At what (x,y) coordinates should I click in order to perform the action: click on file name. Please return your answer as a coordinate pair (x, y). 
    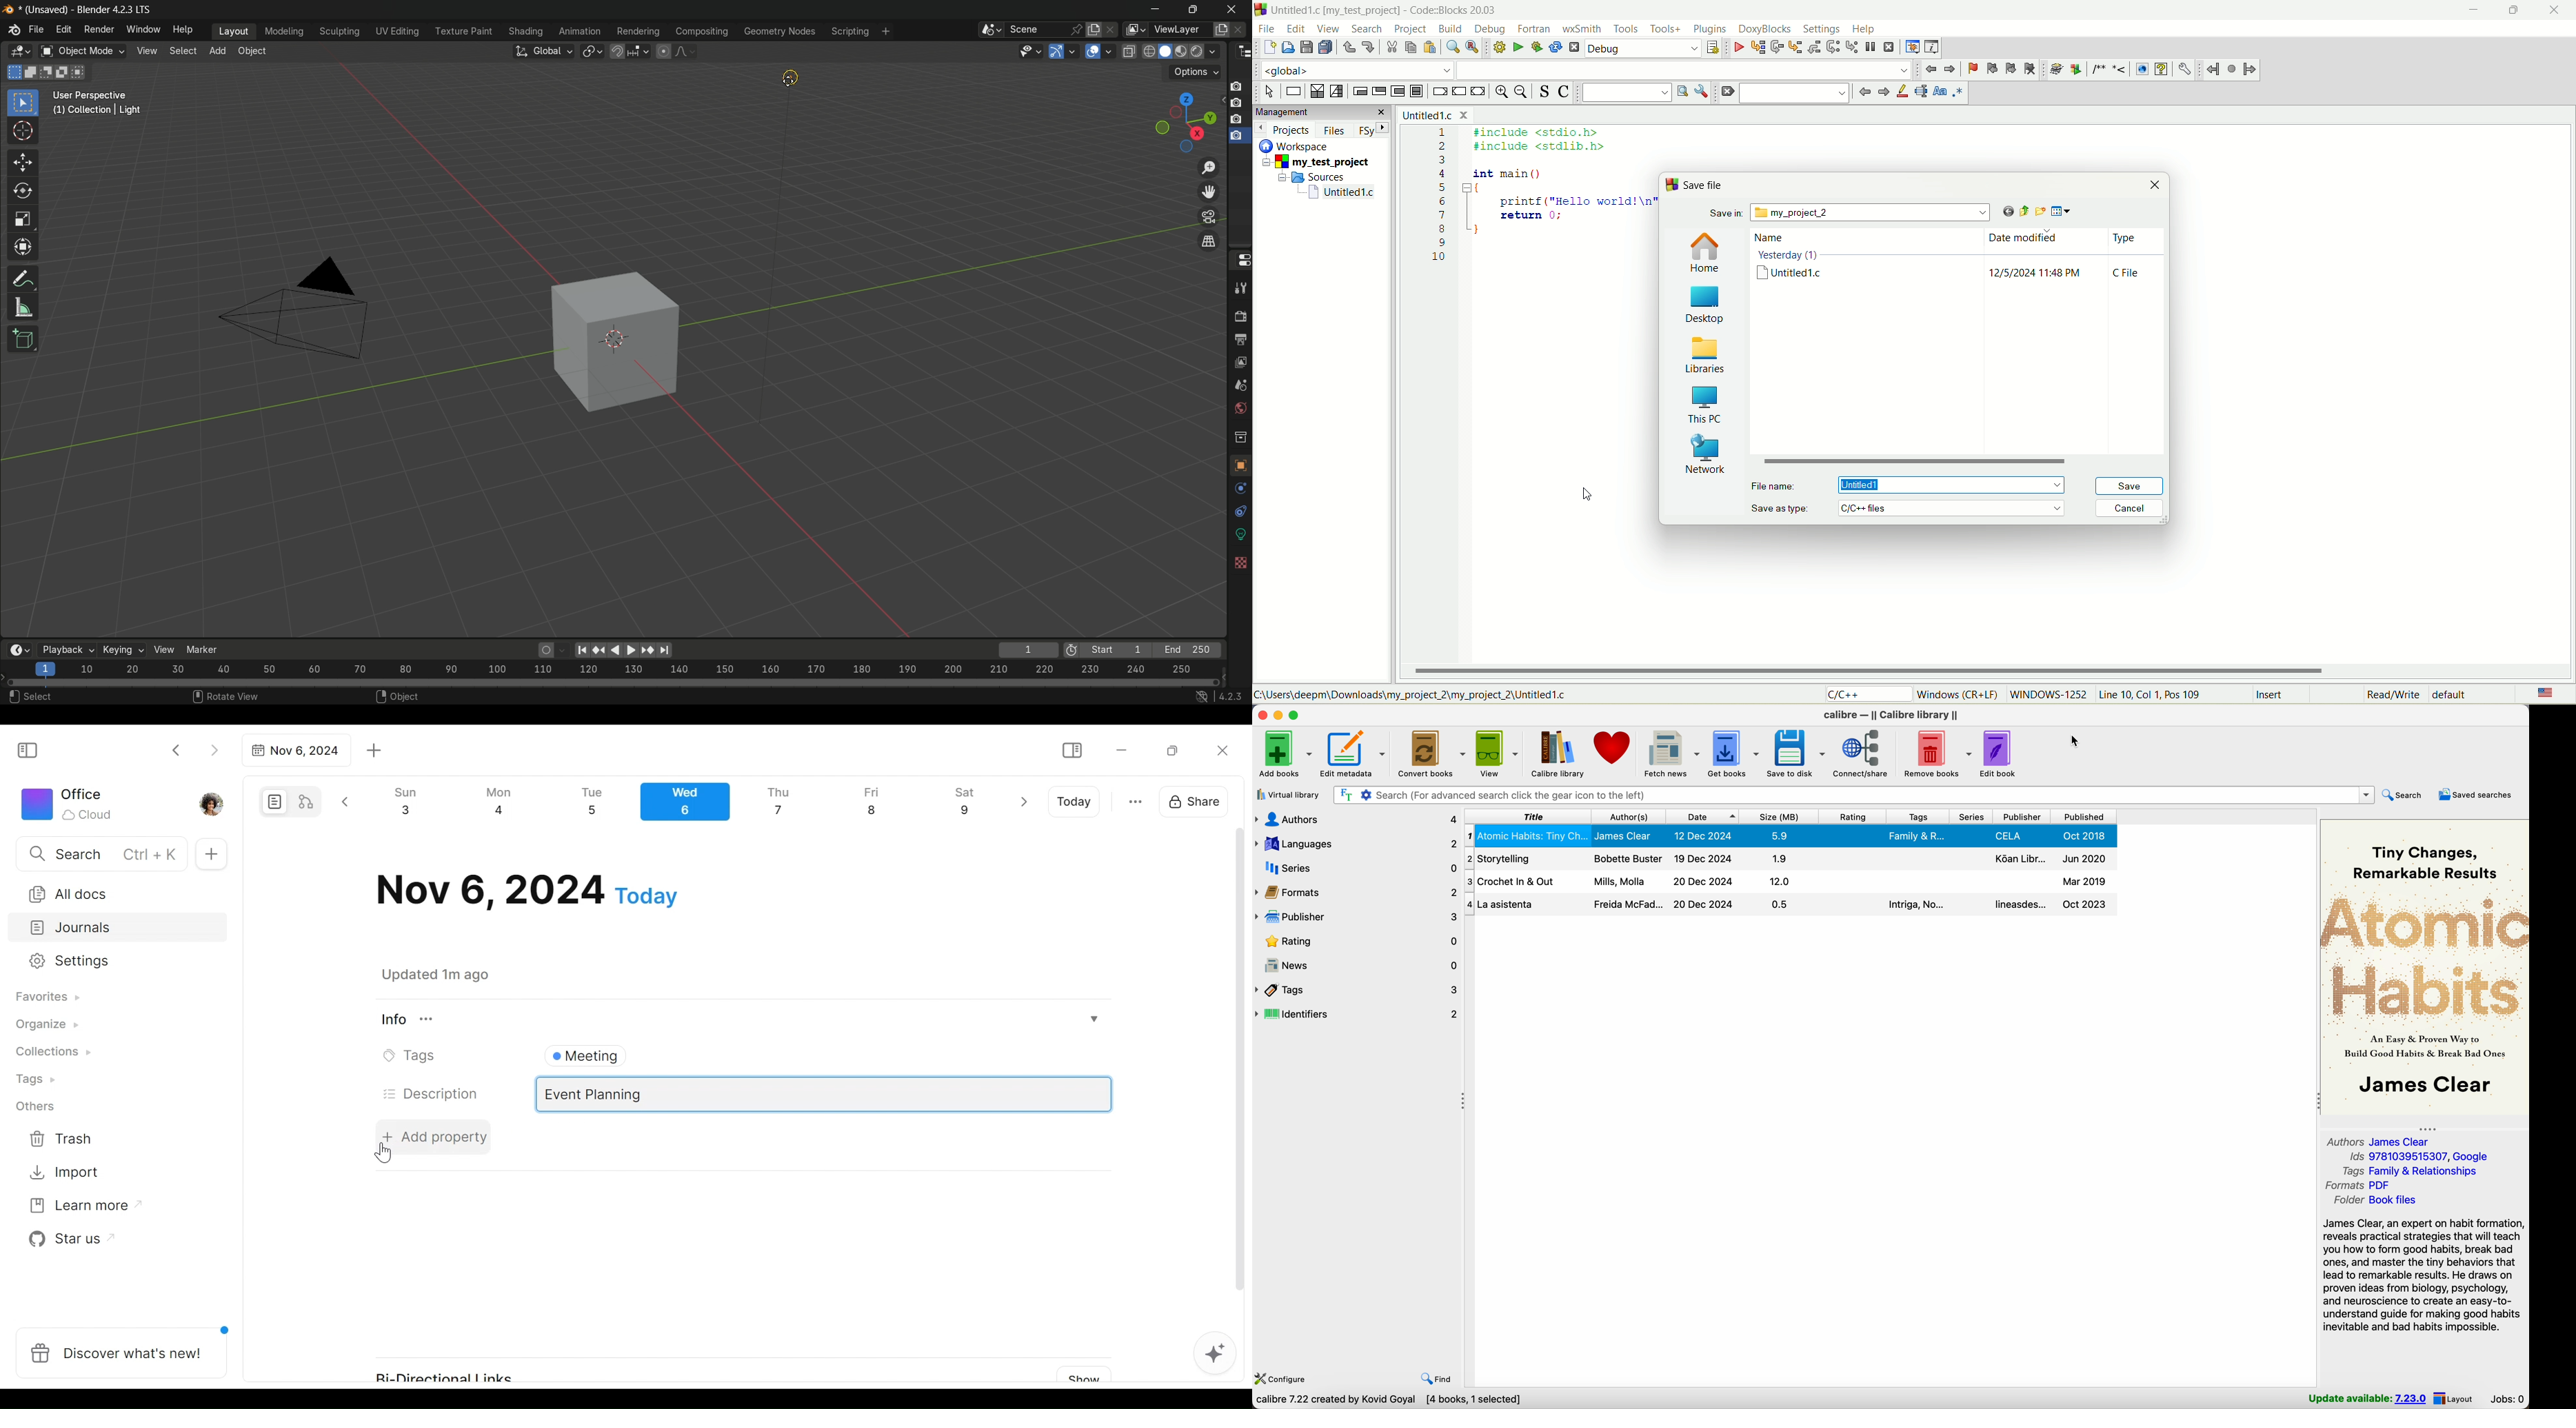
    Looking at the image, I should click on (1911, 484).